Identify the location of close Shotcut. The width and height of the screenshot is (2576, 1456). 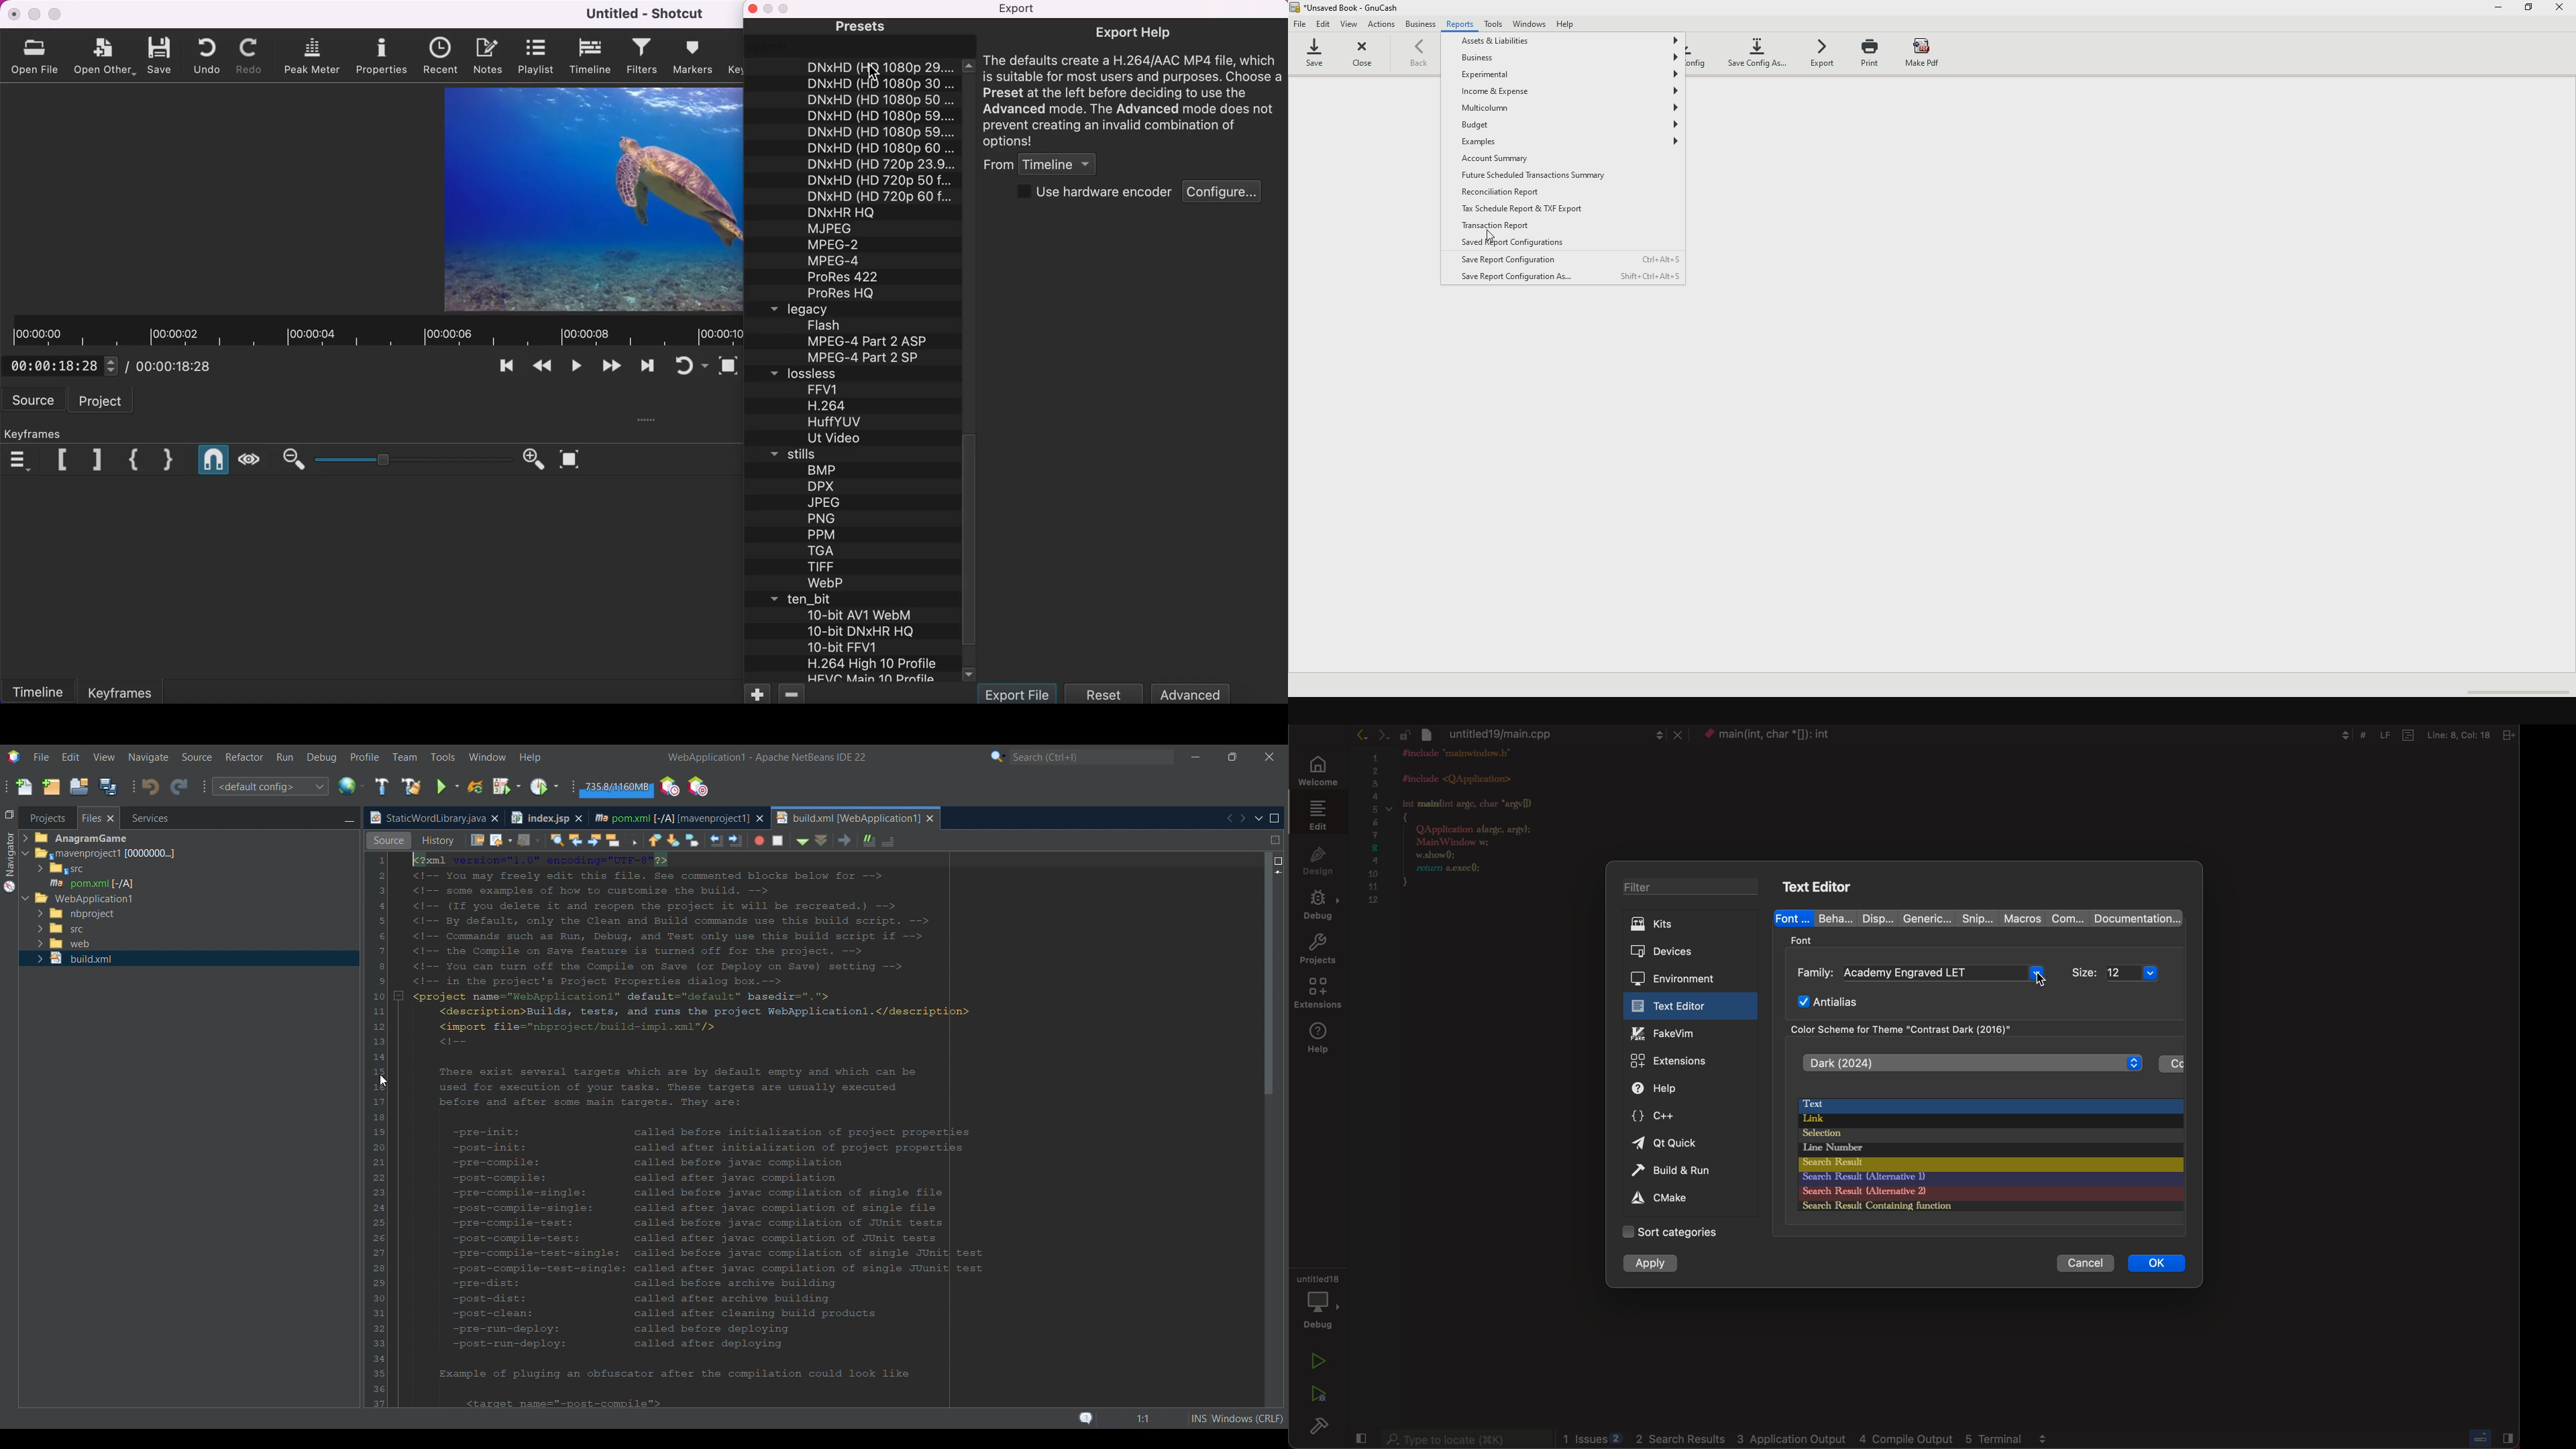
(11, 14).